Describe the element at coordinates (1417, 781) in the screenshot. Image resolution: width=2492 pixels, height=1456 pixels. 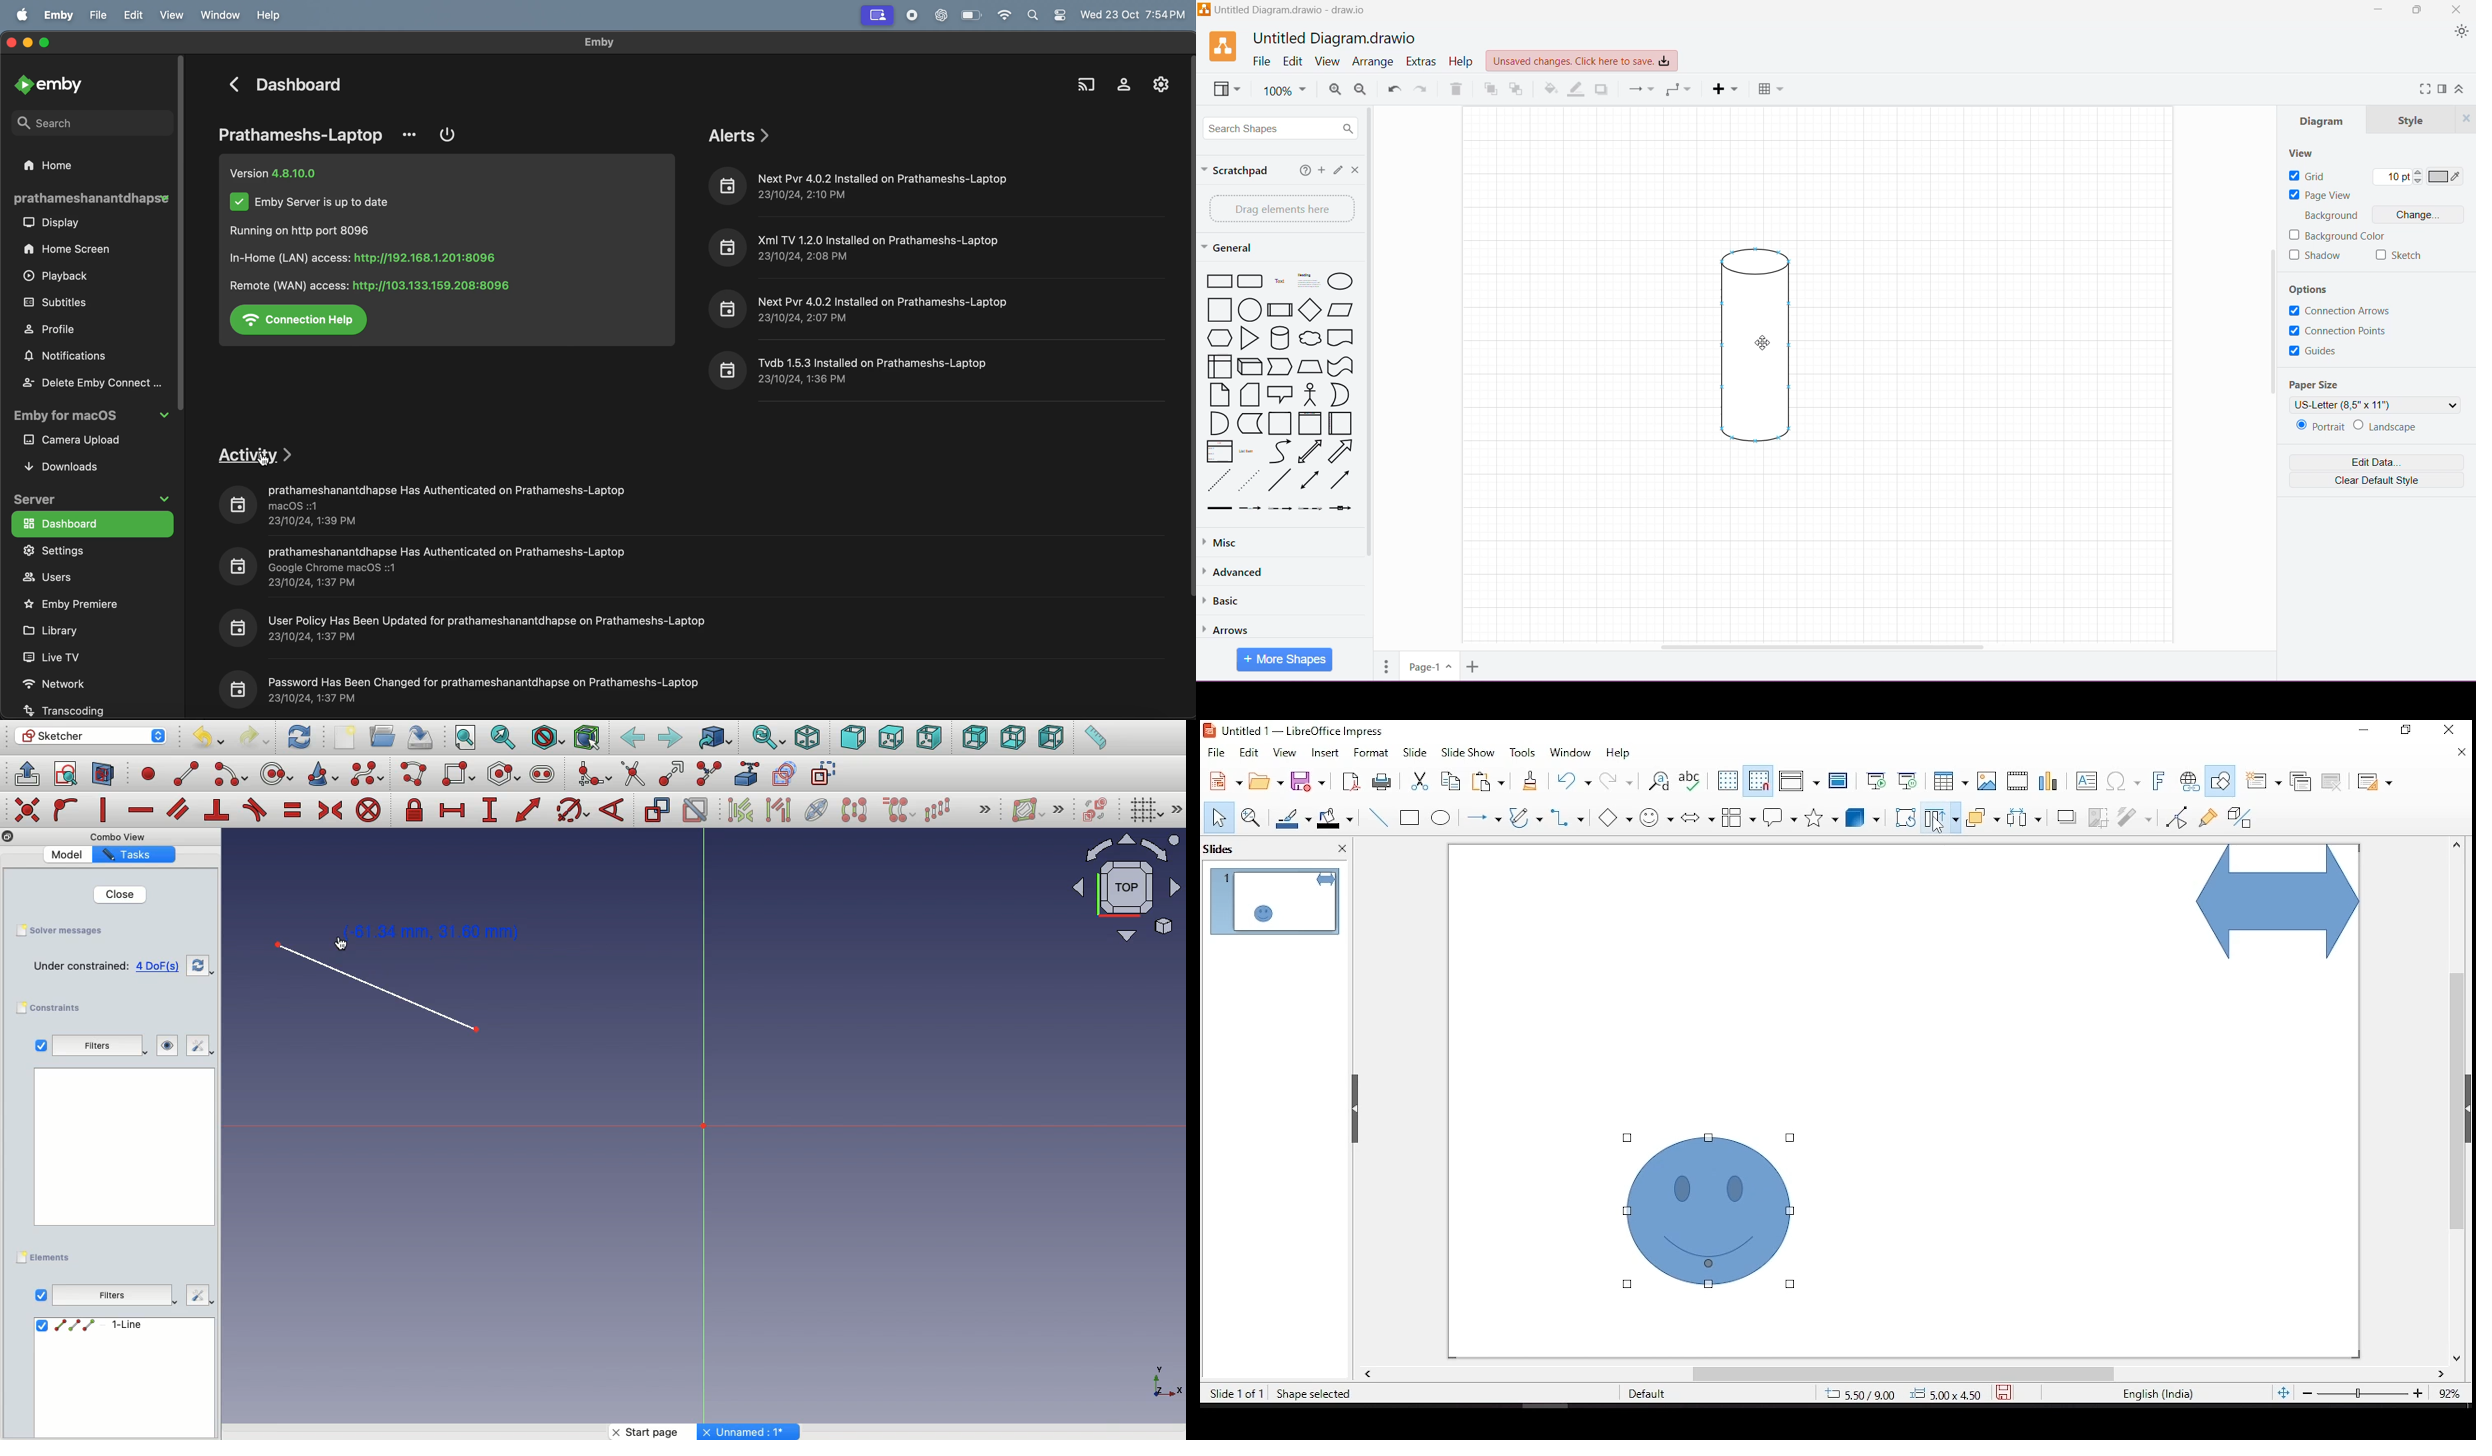
I see `cut` at that location.